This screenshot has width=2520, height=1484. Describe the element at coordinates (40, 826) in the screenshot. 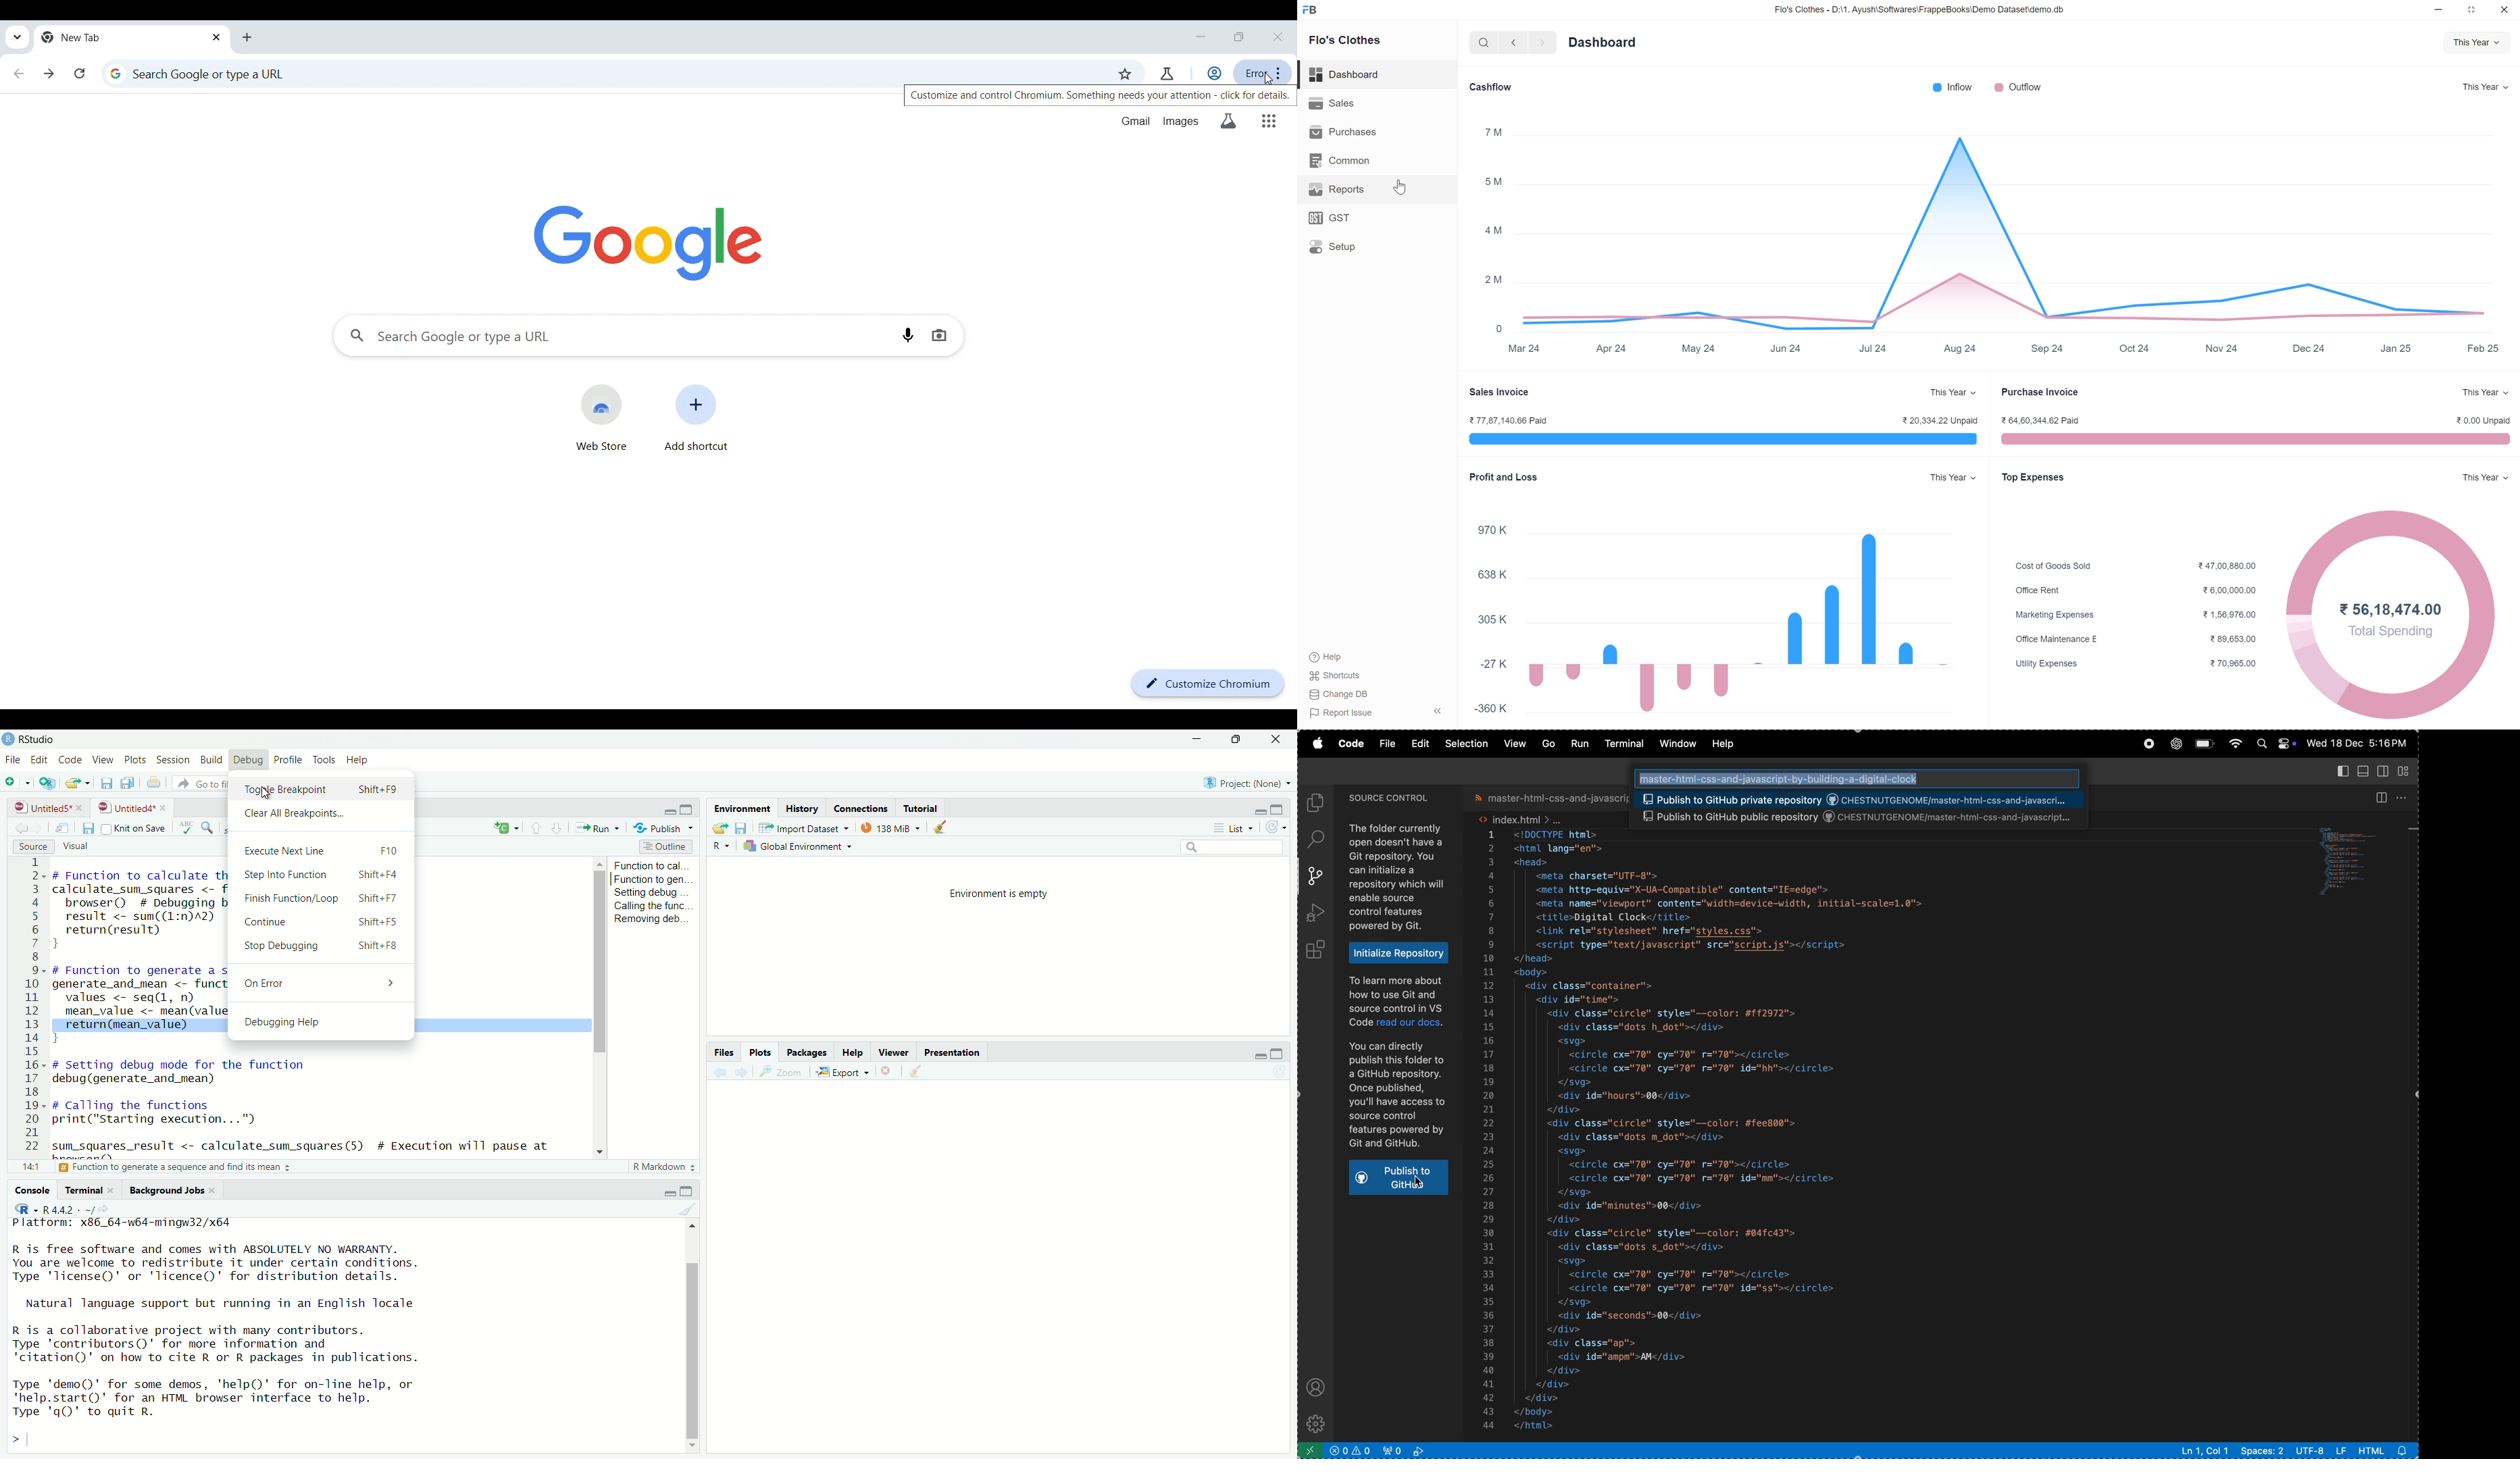

I see `go forward to the next source location` at that location.